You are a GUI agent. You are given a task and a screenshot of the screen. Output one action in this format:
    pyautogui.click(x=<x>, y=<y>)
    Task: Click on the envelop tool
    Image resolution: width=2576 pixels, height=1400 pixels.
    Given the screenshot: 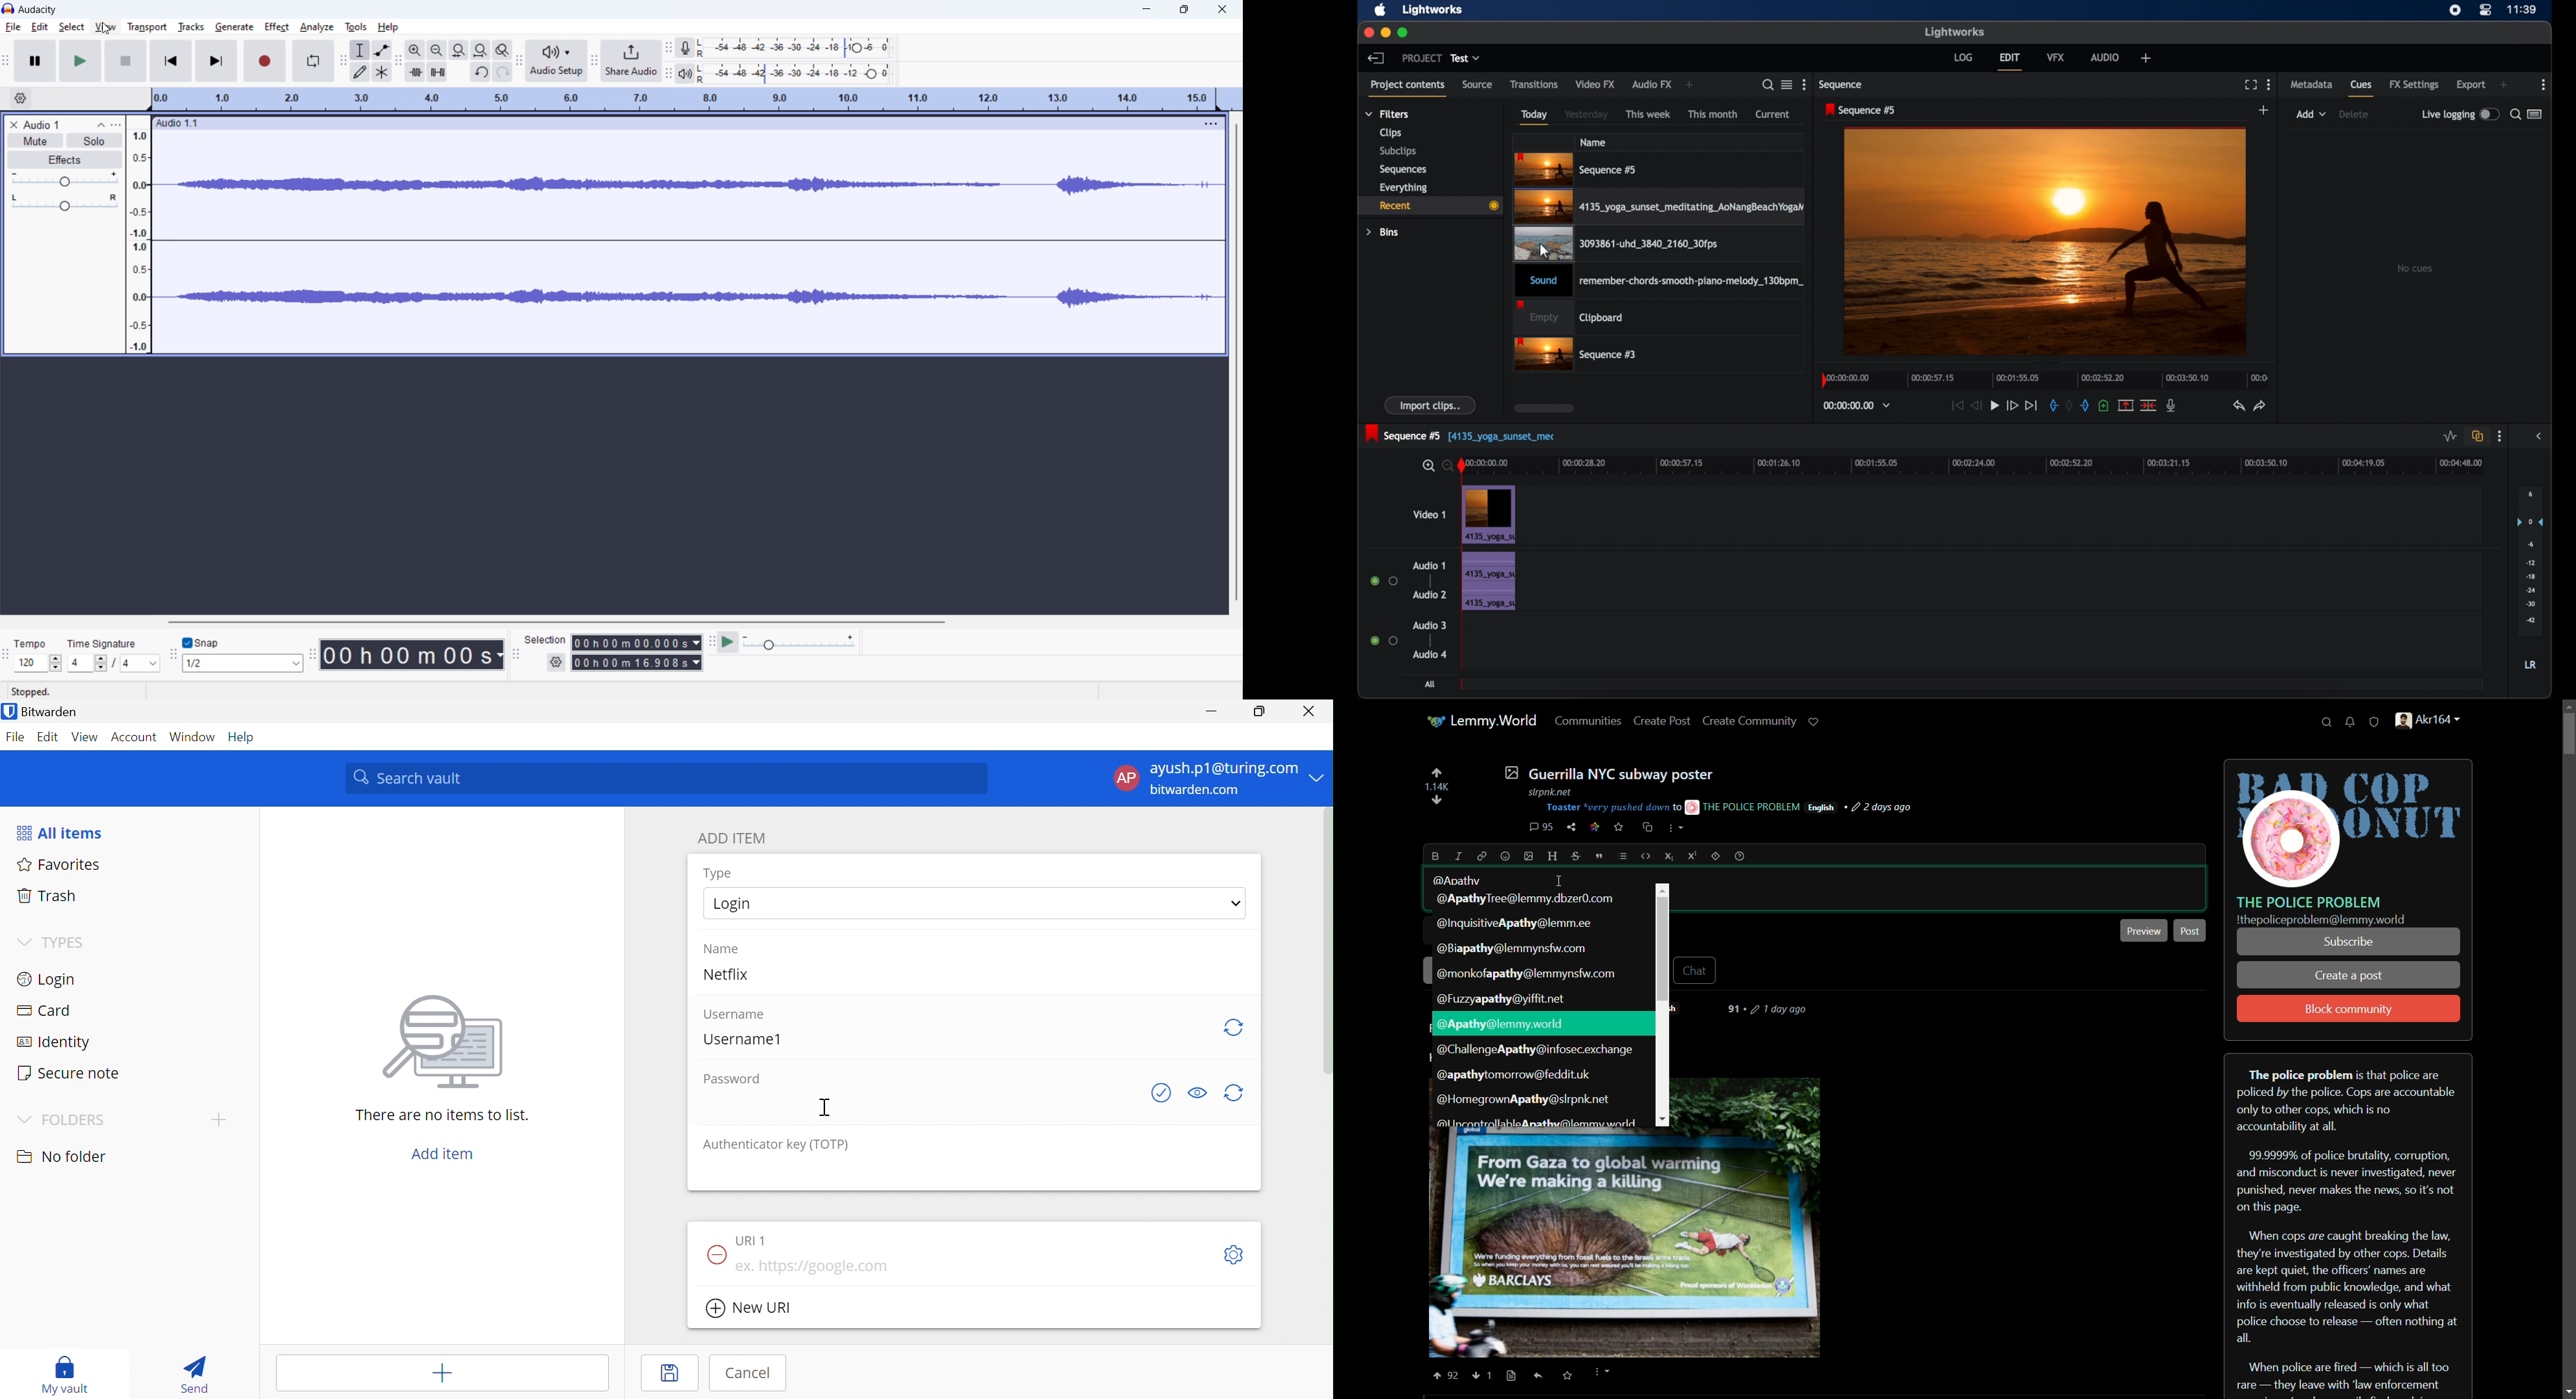 What is the action you would take?
    pyautogui.click(x=381, y=50)
    